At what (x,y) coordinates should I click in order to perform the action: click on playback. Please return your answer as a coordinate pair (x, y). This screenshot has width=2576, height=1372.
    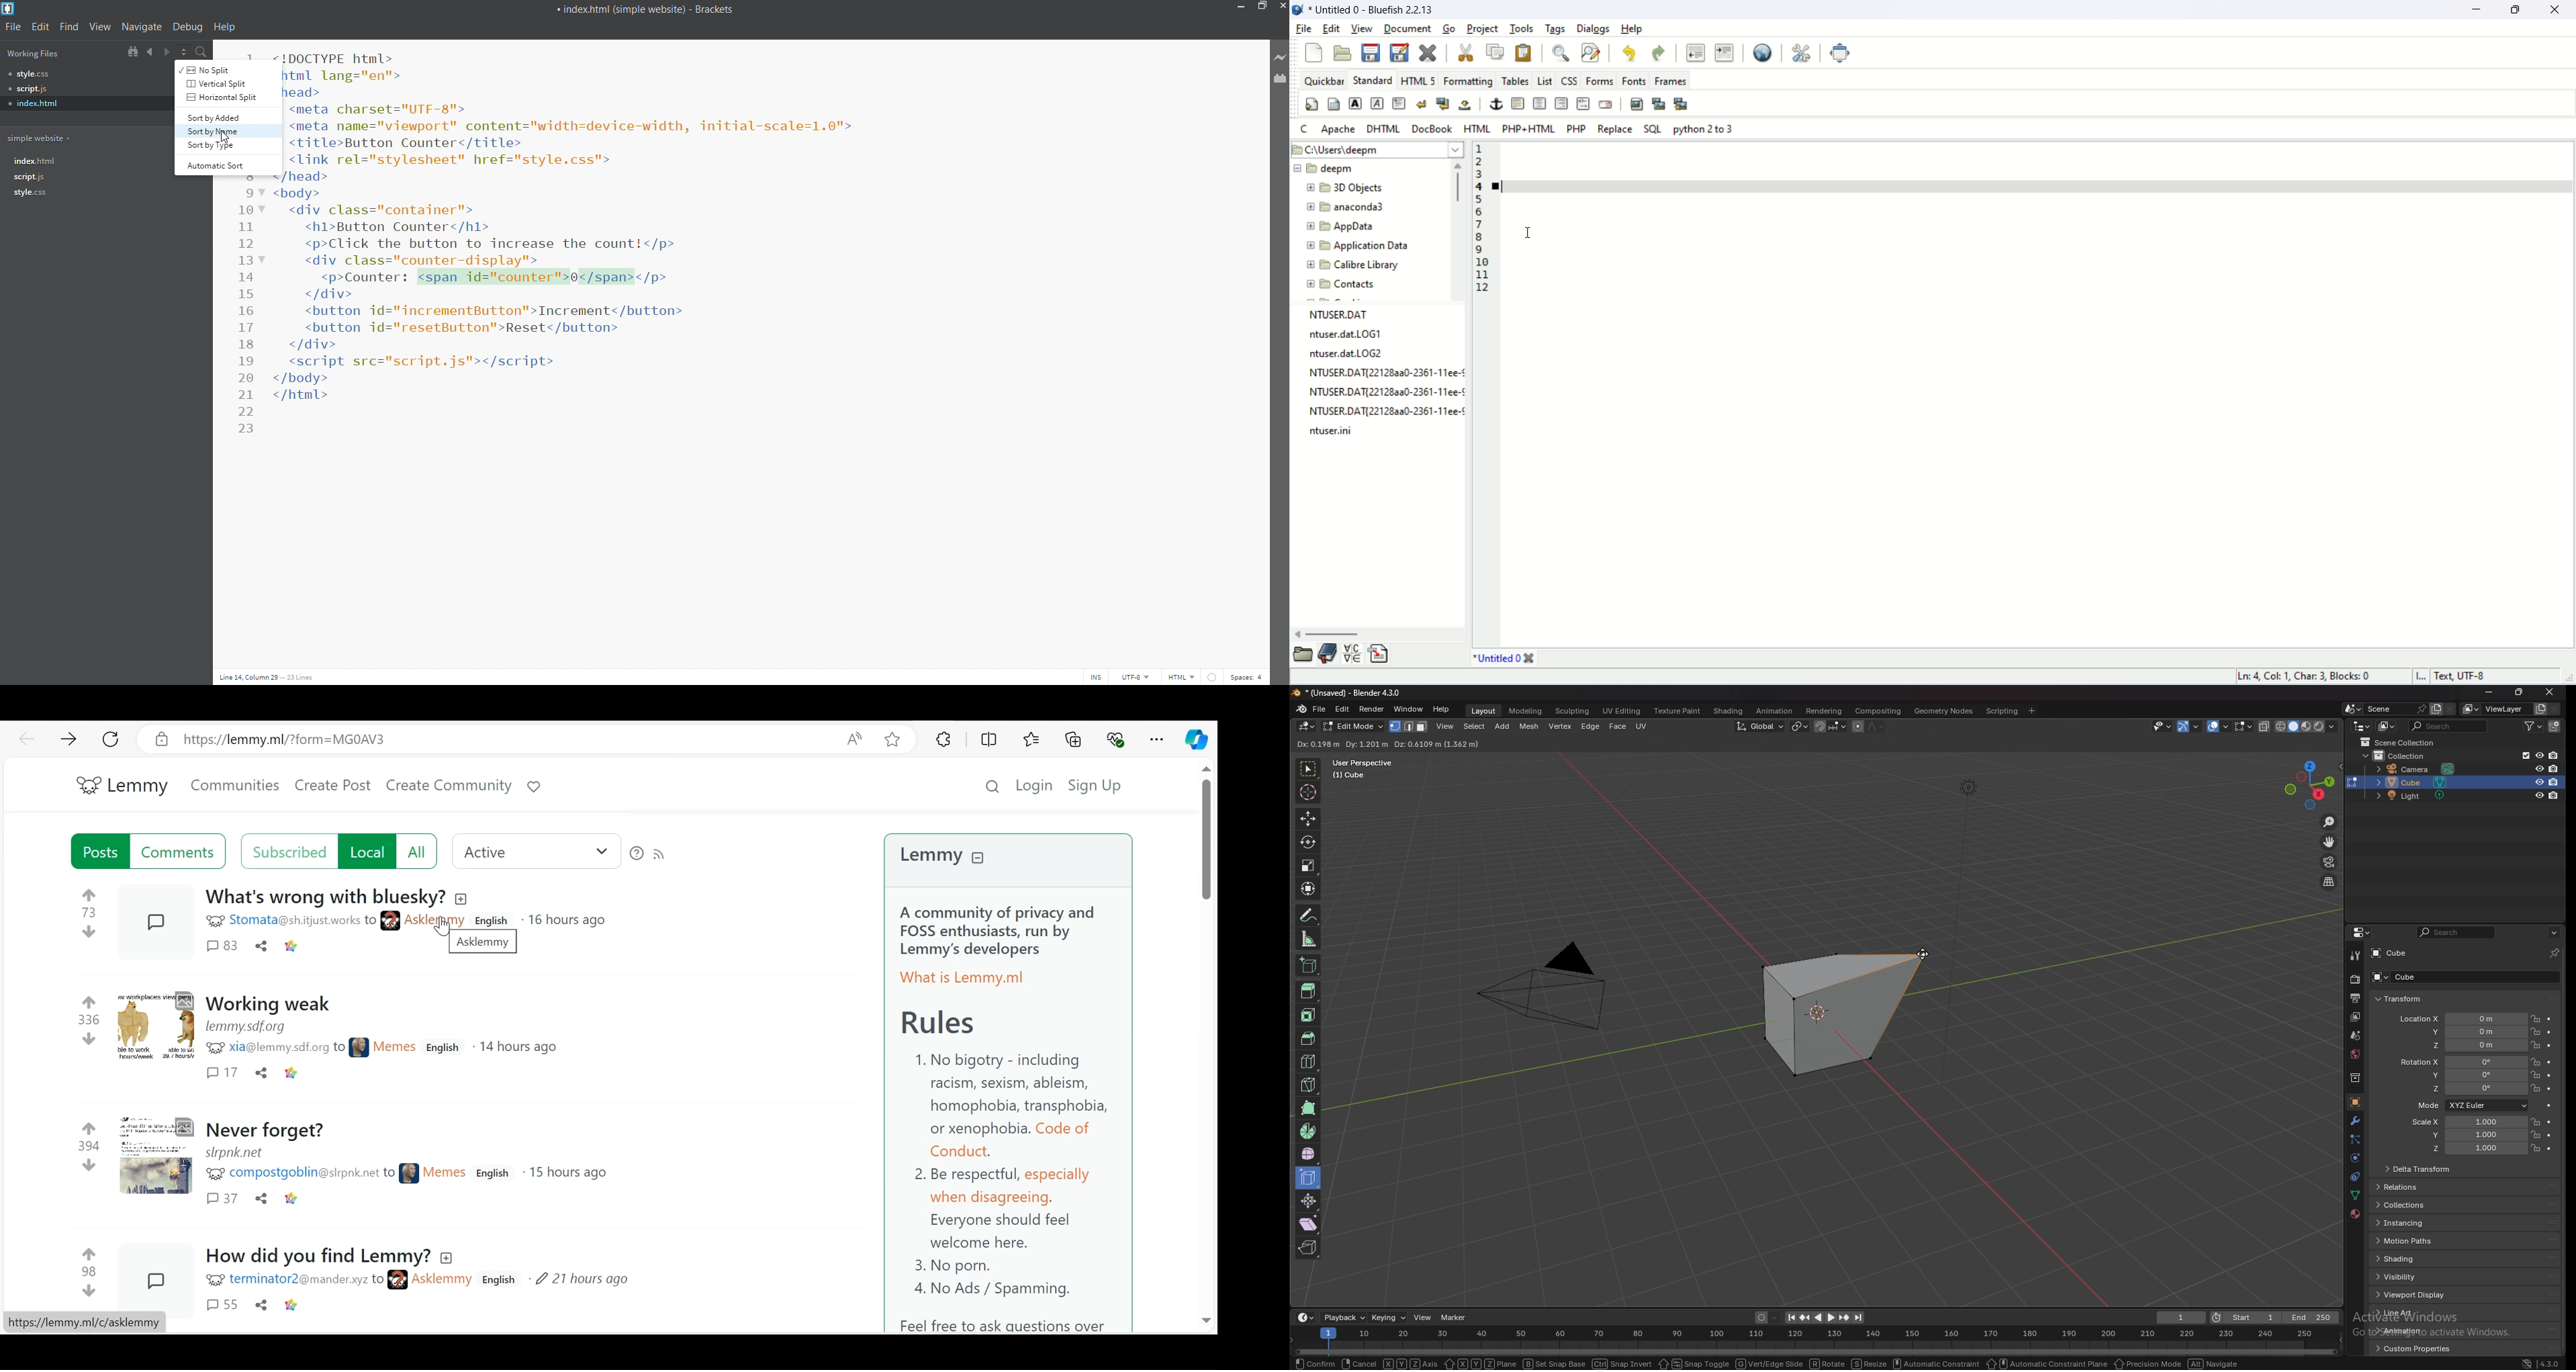
    Looking at the image, I should click on (1345, 1317).